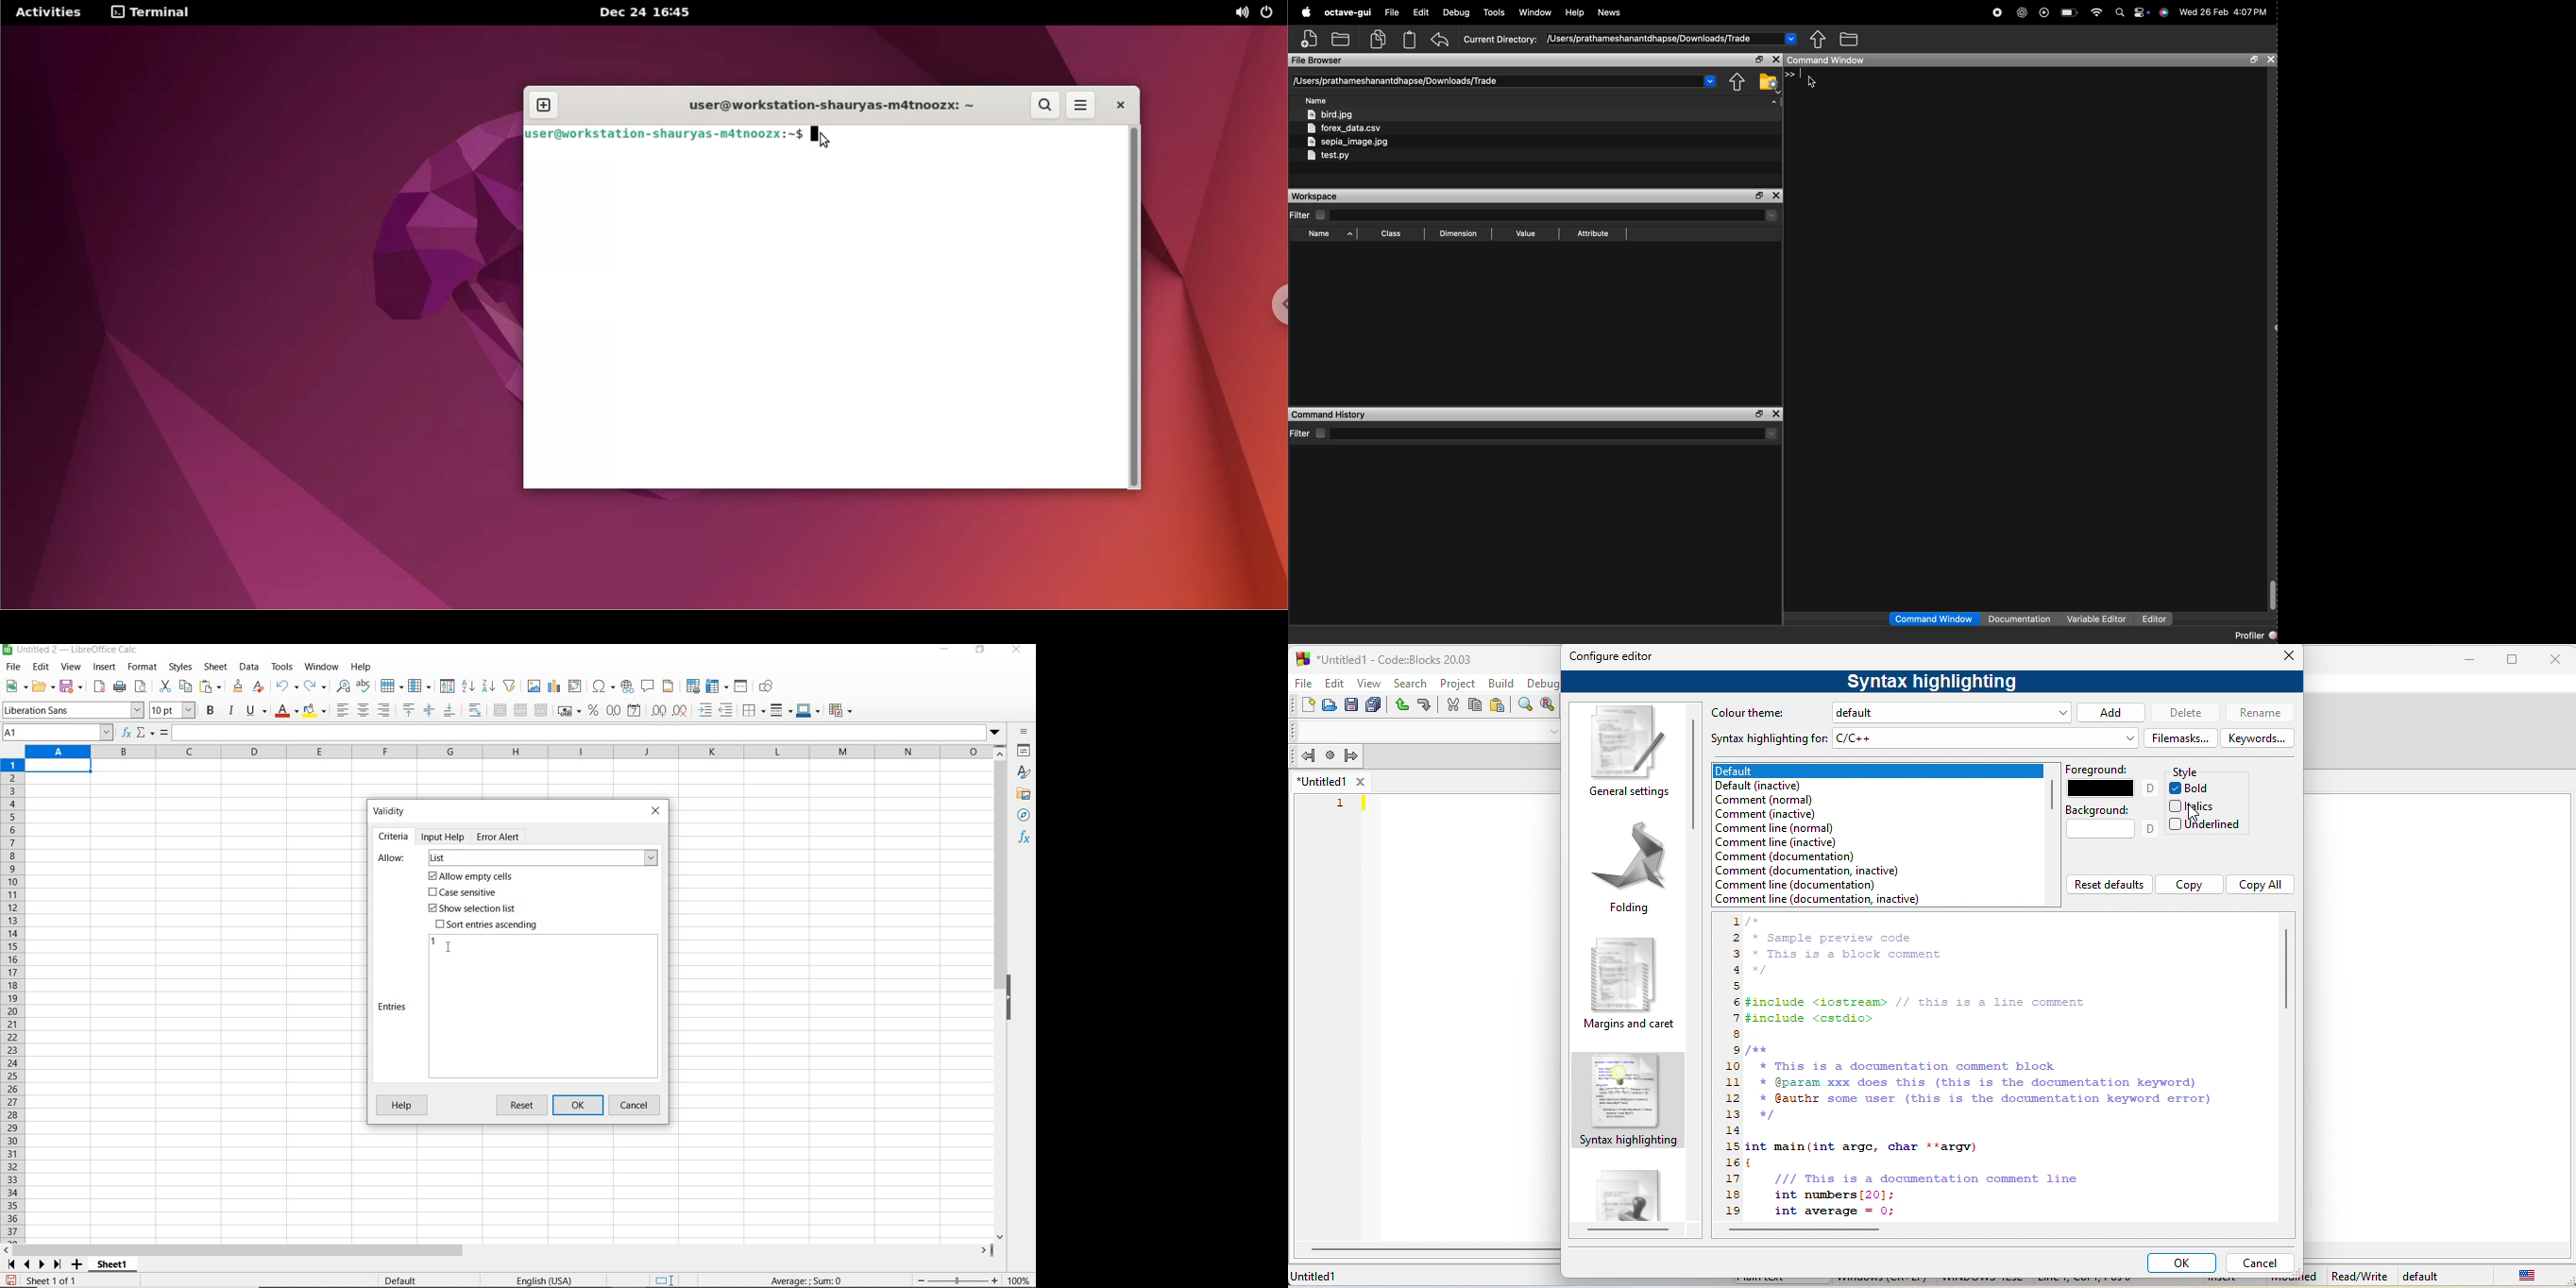 The image size is (2576, 1288). Describe the element at coordinates (2206, 825) in the screenshot. I see `underline` at that location.